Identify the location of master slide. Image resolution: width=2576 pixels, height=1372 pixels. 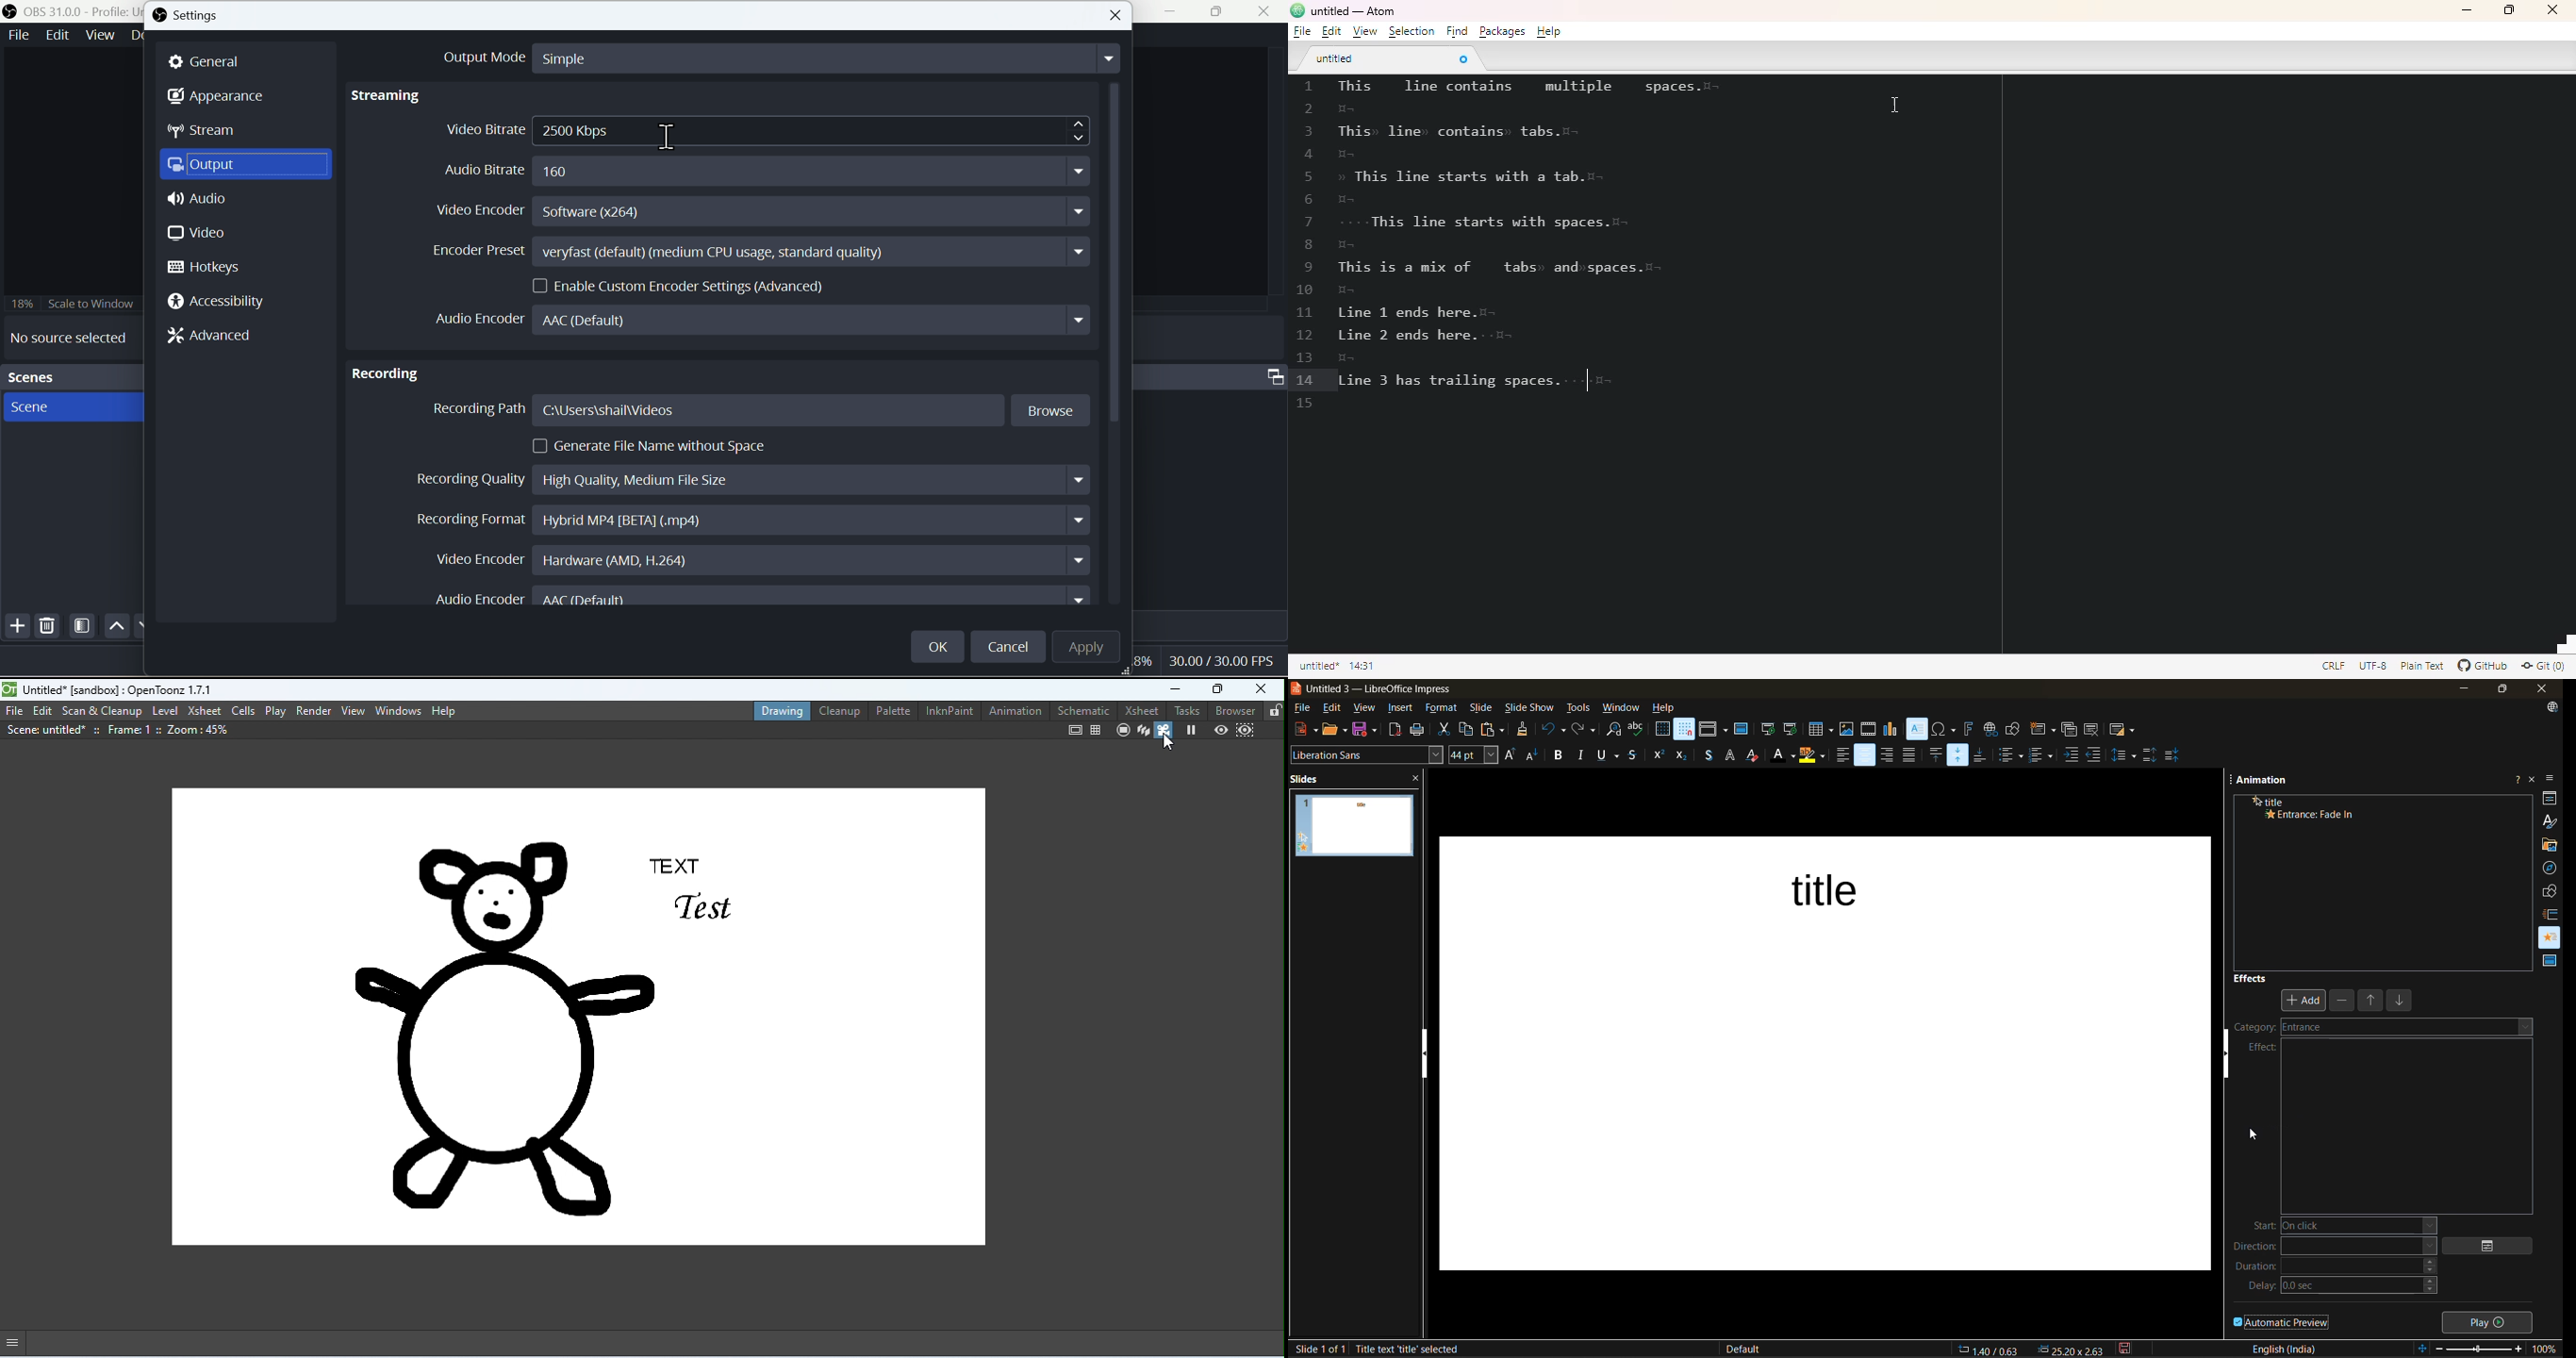
(1742, 730).